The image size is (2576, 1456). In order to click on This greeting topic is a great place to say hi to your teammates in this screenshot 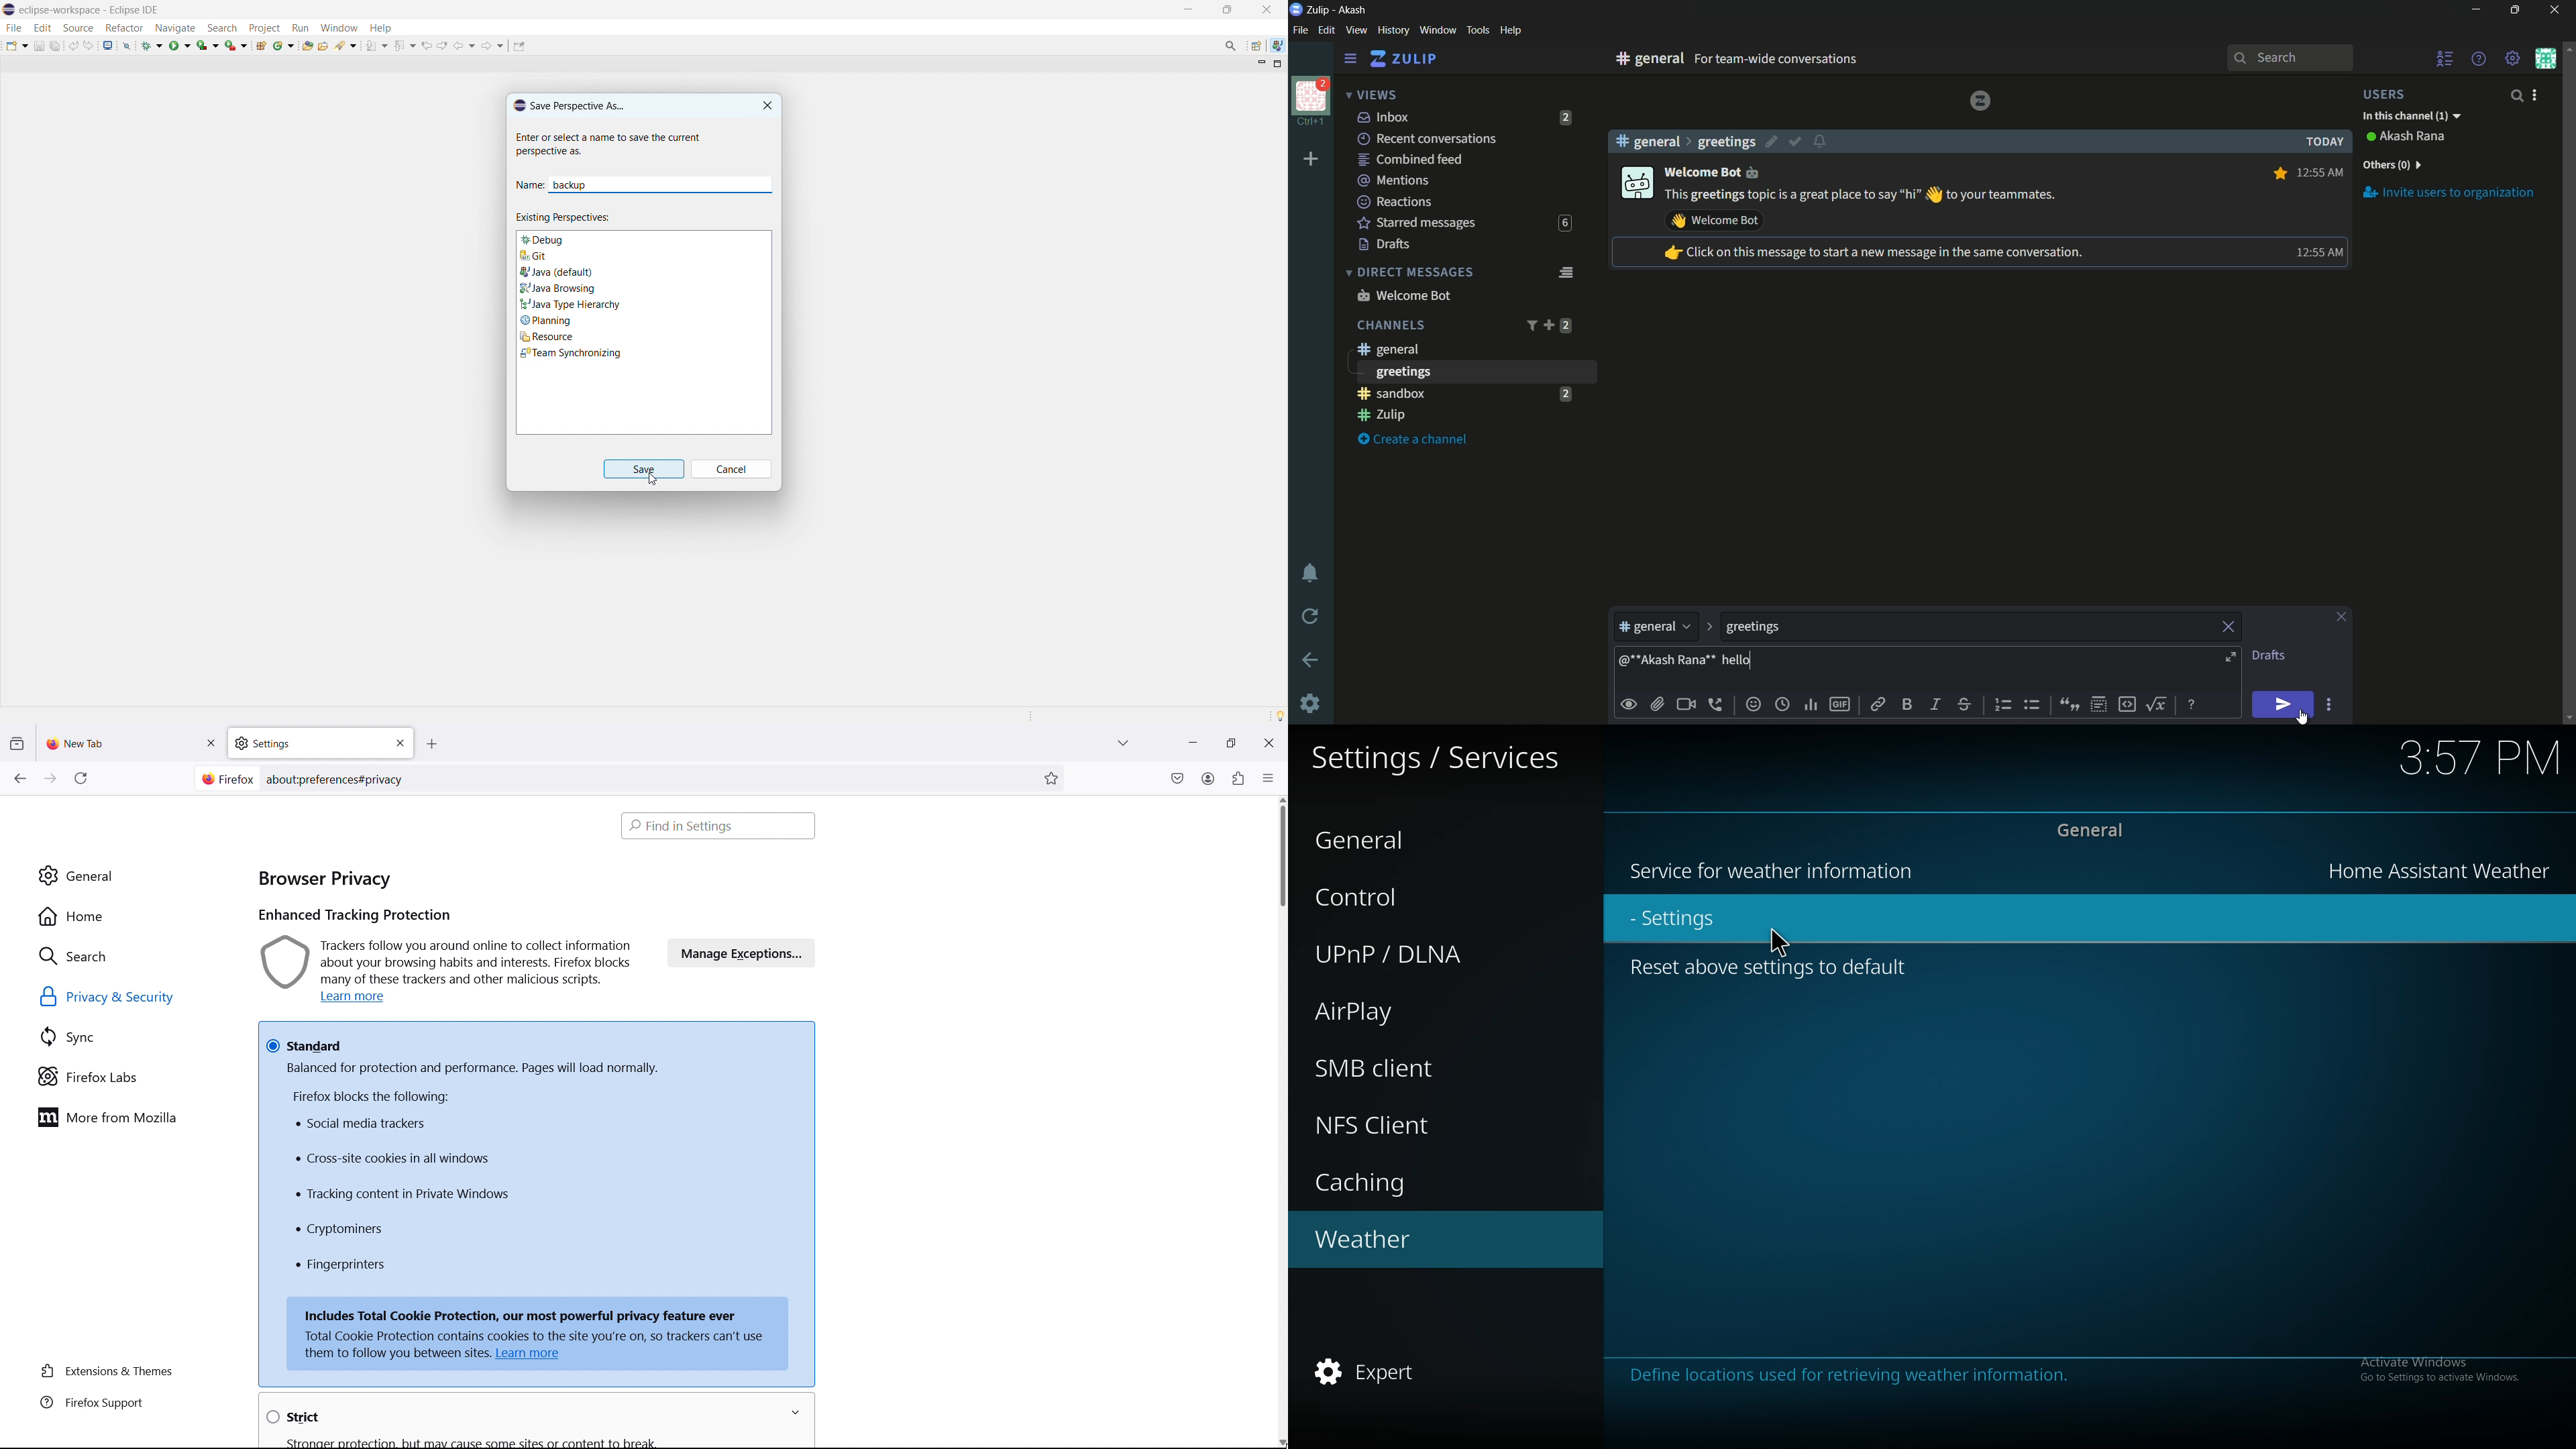, I will do `click(1862, 195)`.